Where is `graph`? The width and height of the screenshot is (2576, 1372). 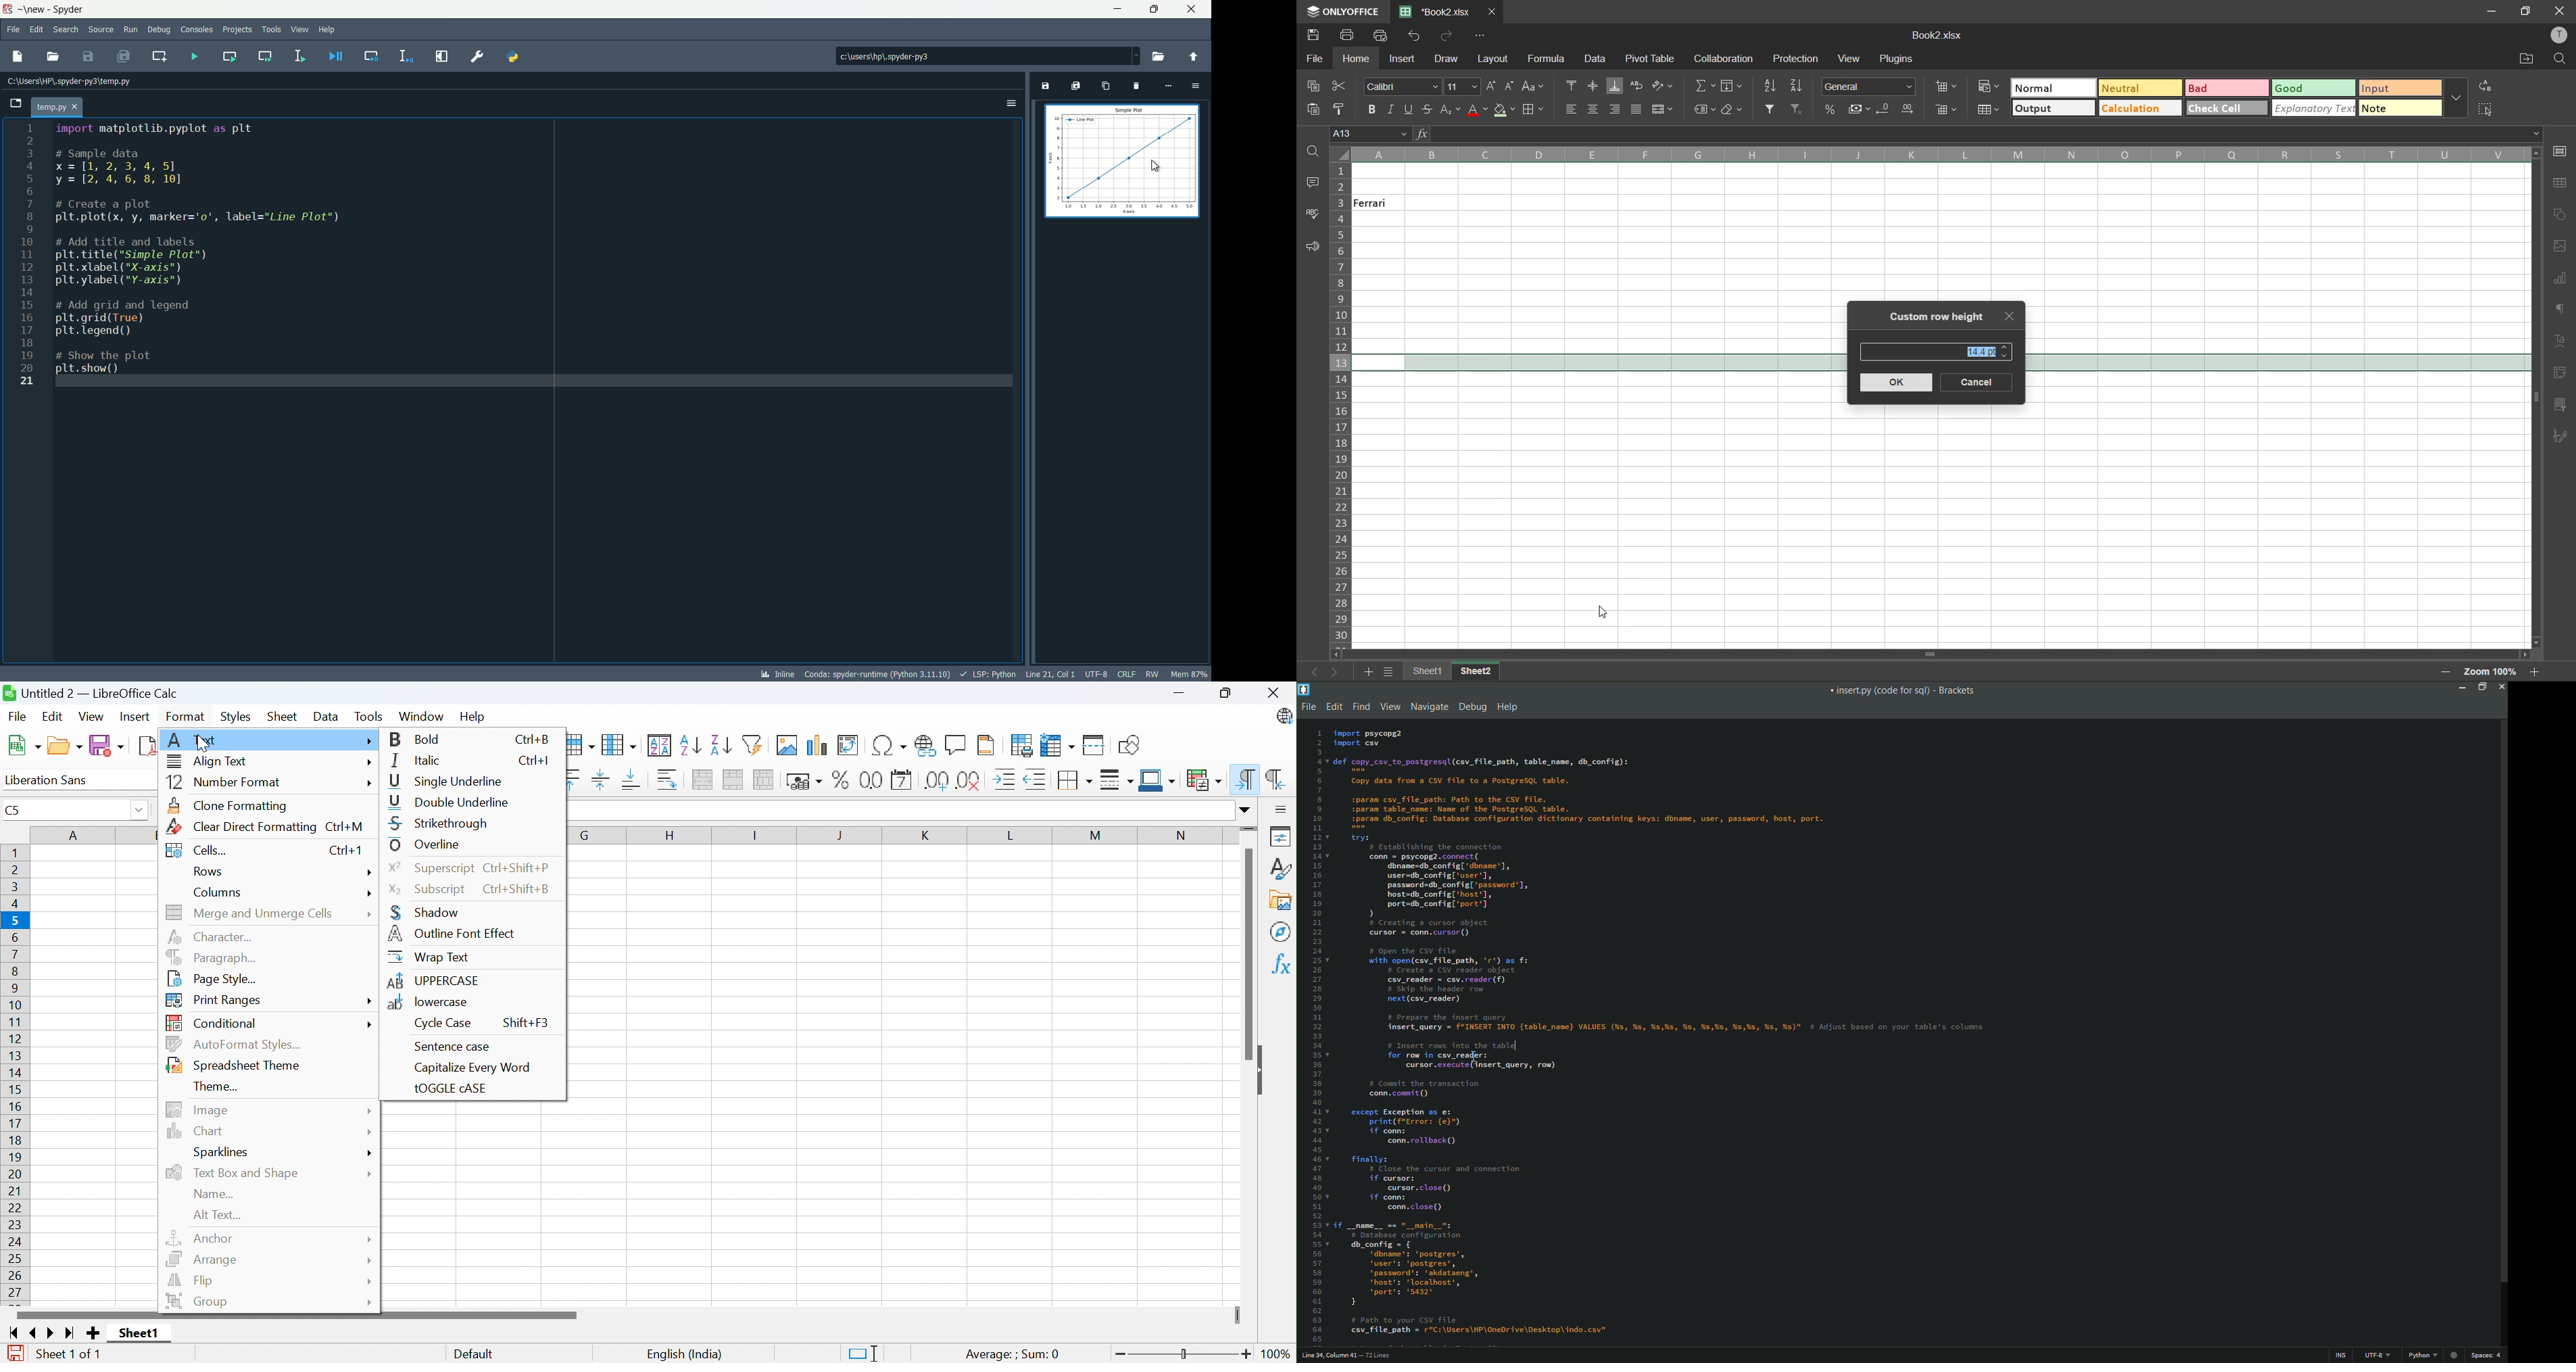 graph is located at coordinates (1123, 160).